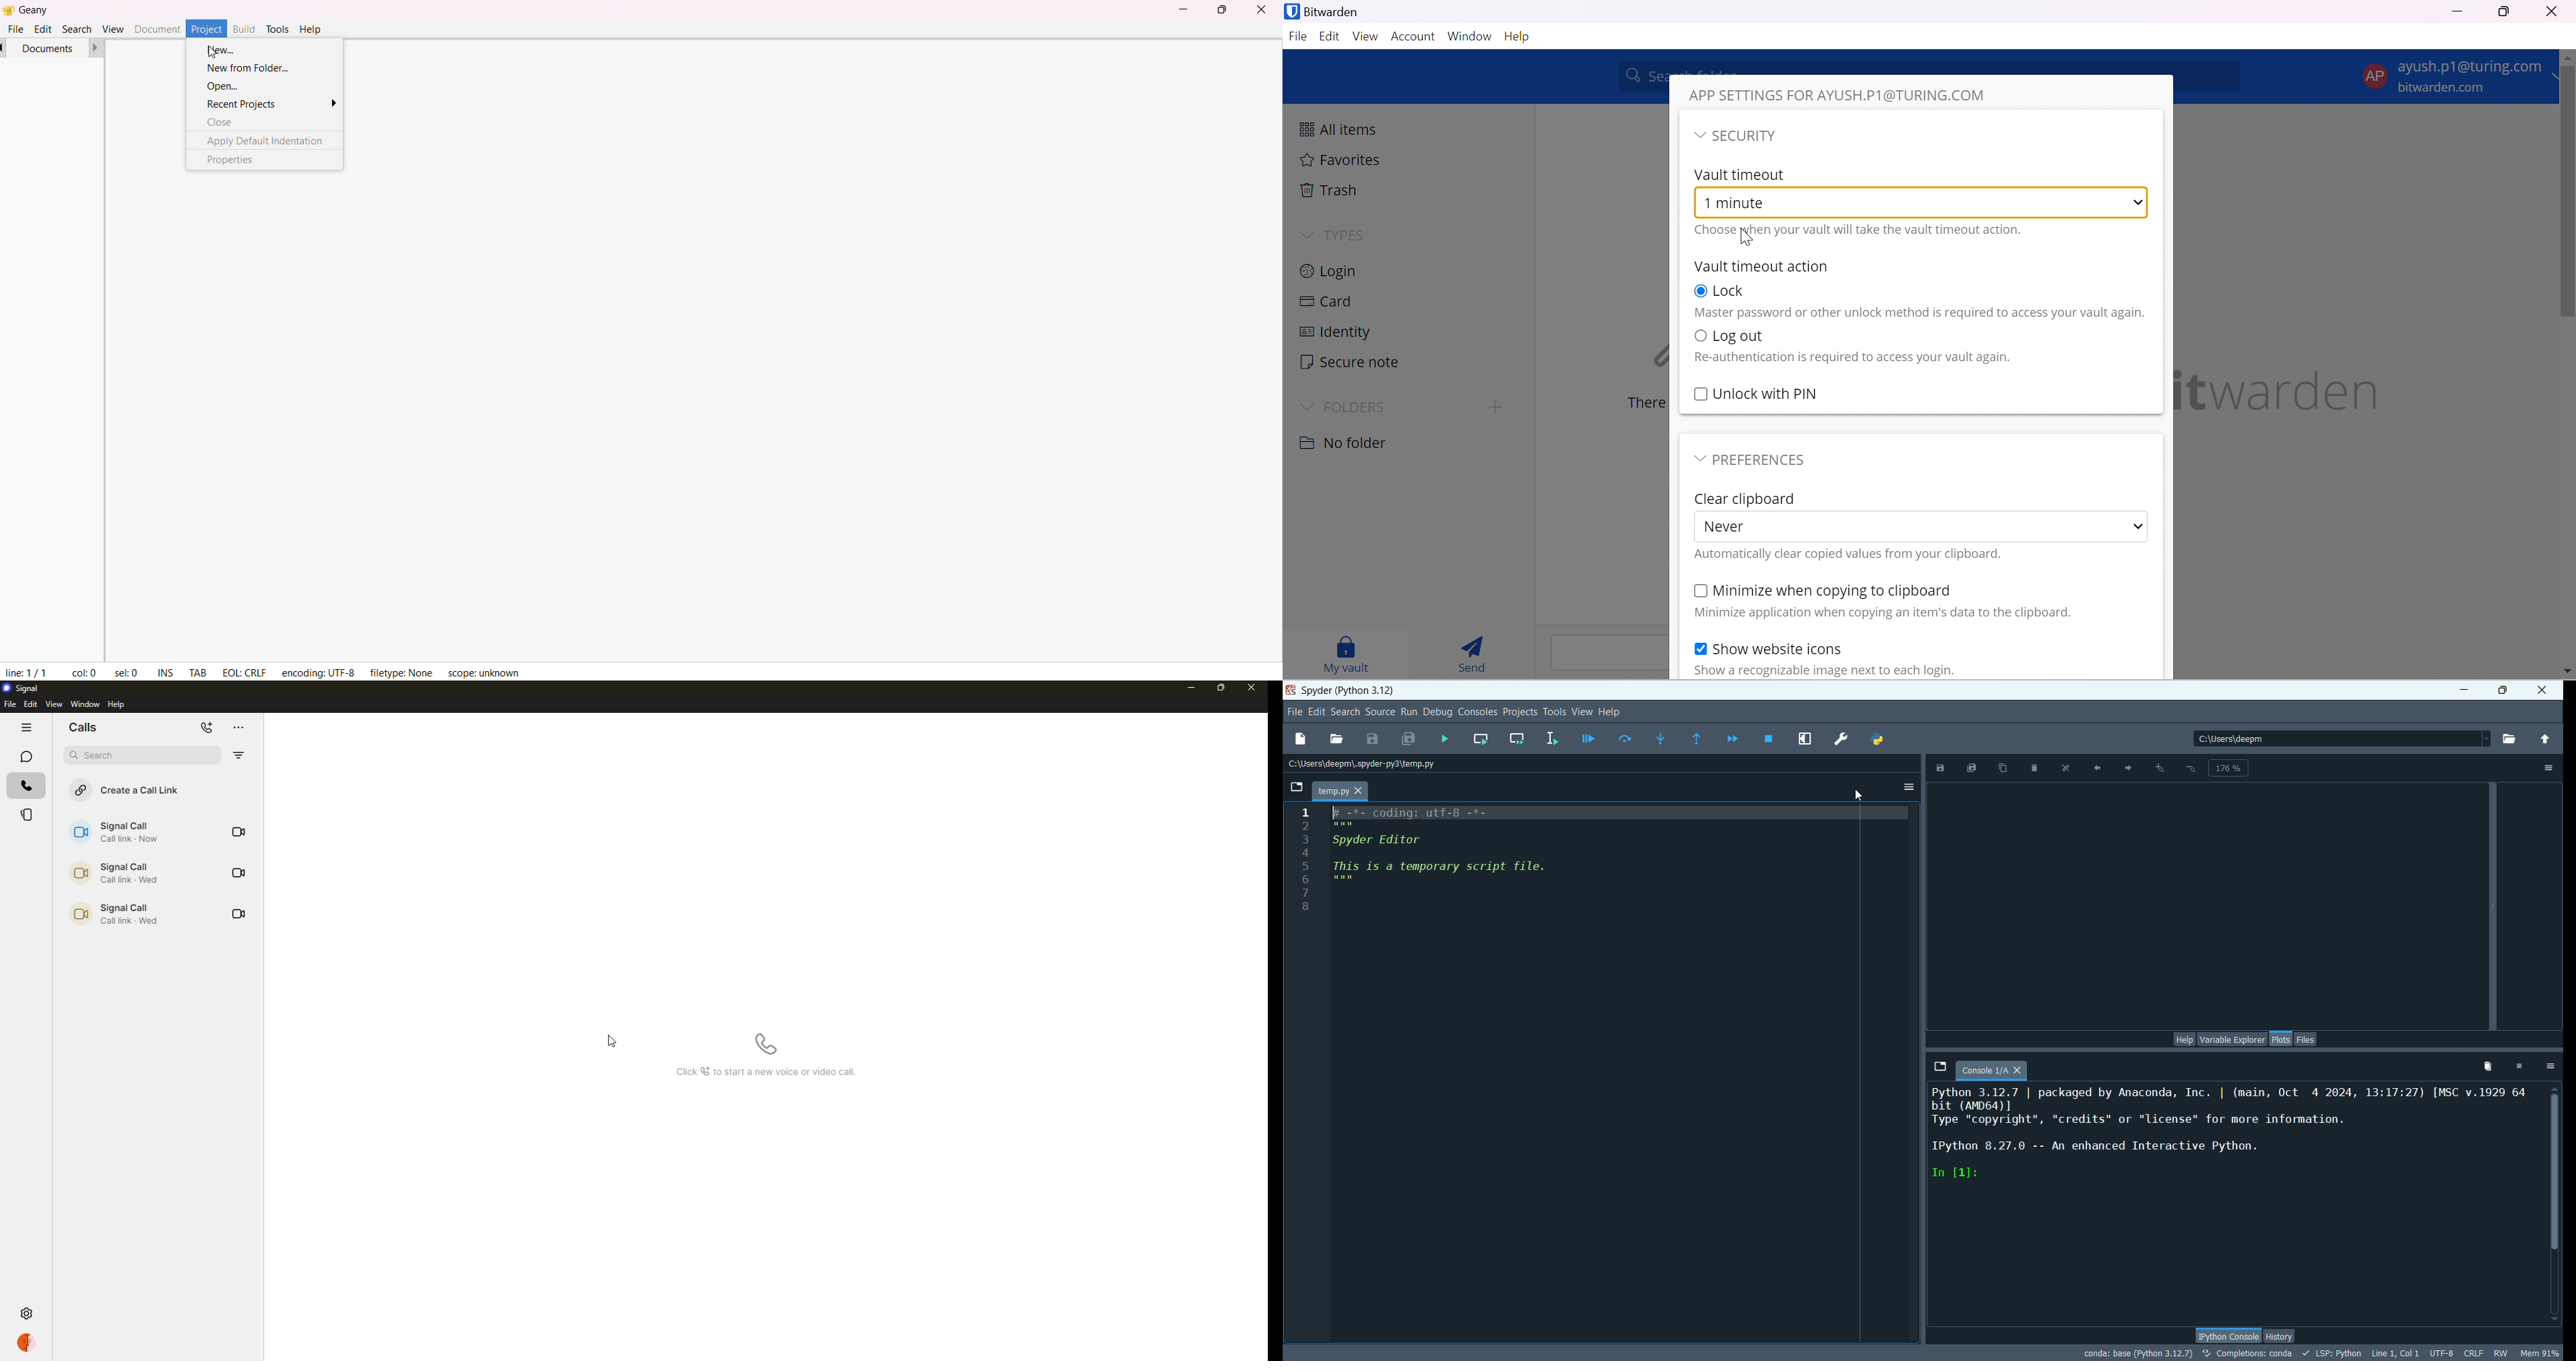  Describe the element at coordinates (1660, 739) in the screenshot. I see `step into function` at that location.